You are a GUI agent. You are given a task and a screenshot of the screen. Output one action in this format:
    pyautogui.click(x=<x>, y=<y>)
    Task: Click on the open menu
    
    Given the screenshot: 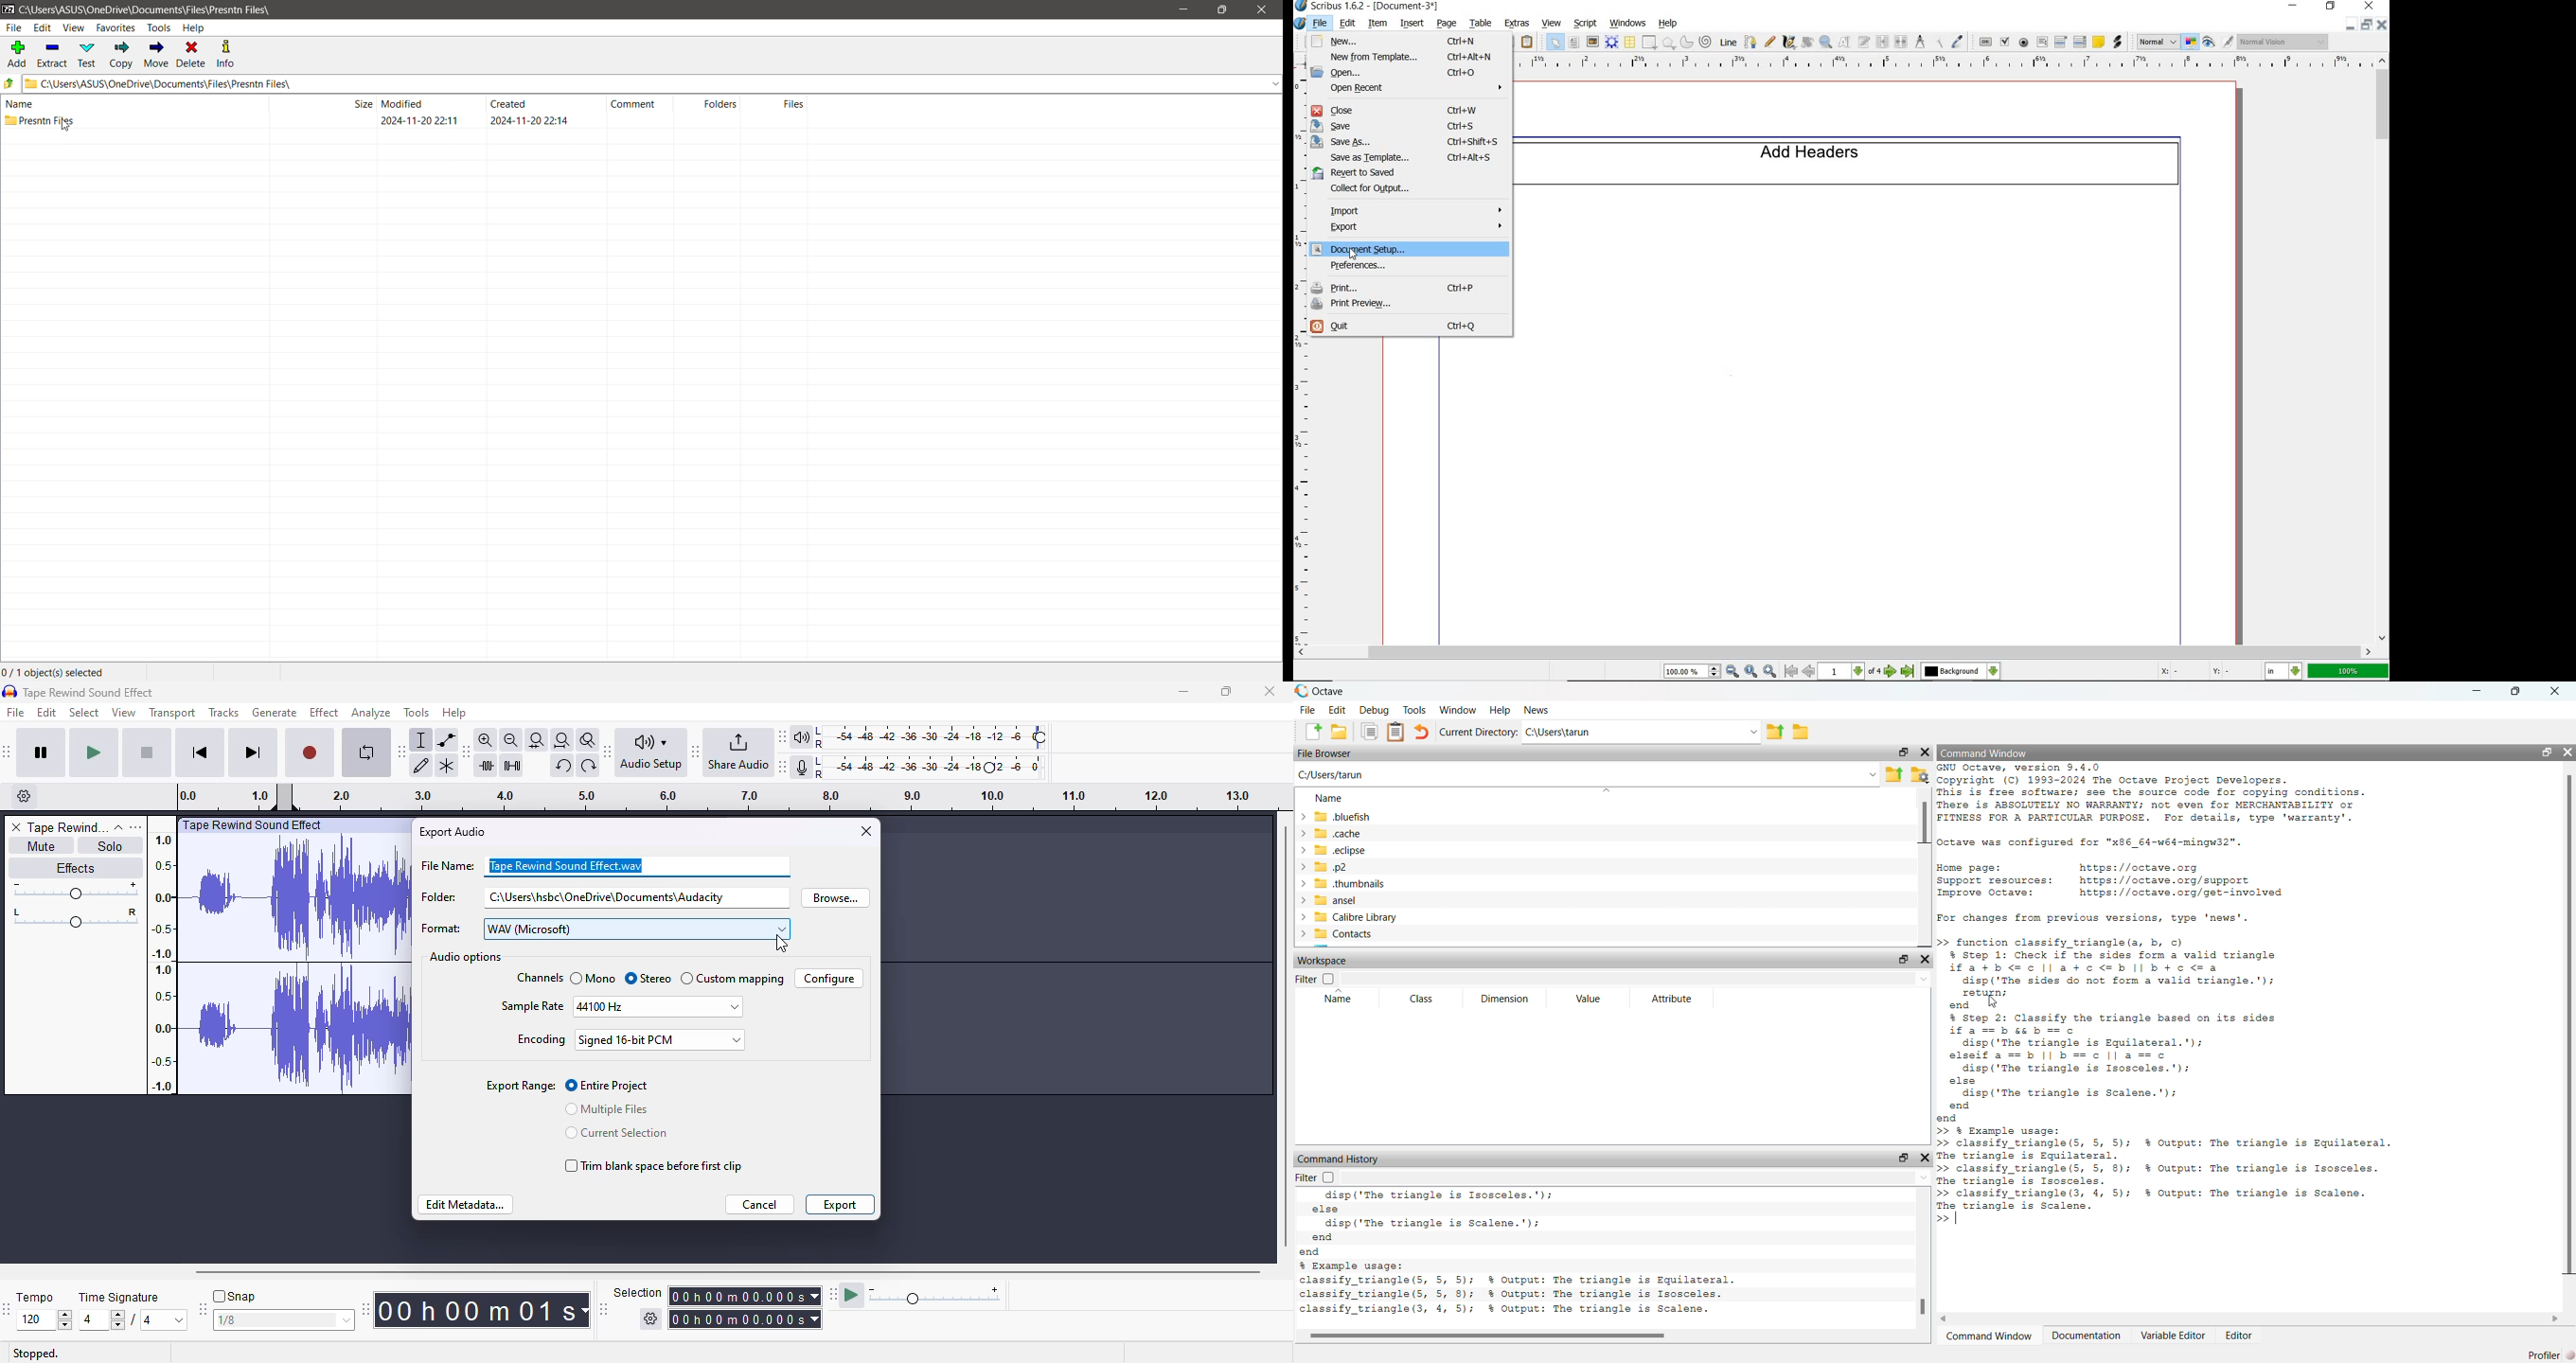 What is the action you would take?
    pyautogui.click(x=138, y=827)
    